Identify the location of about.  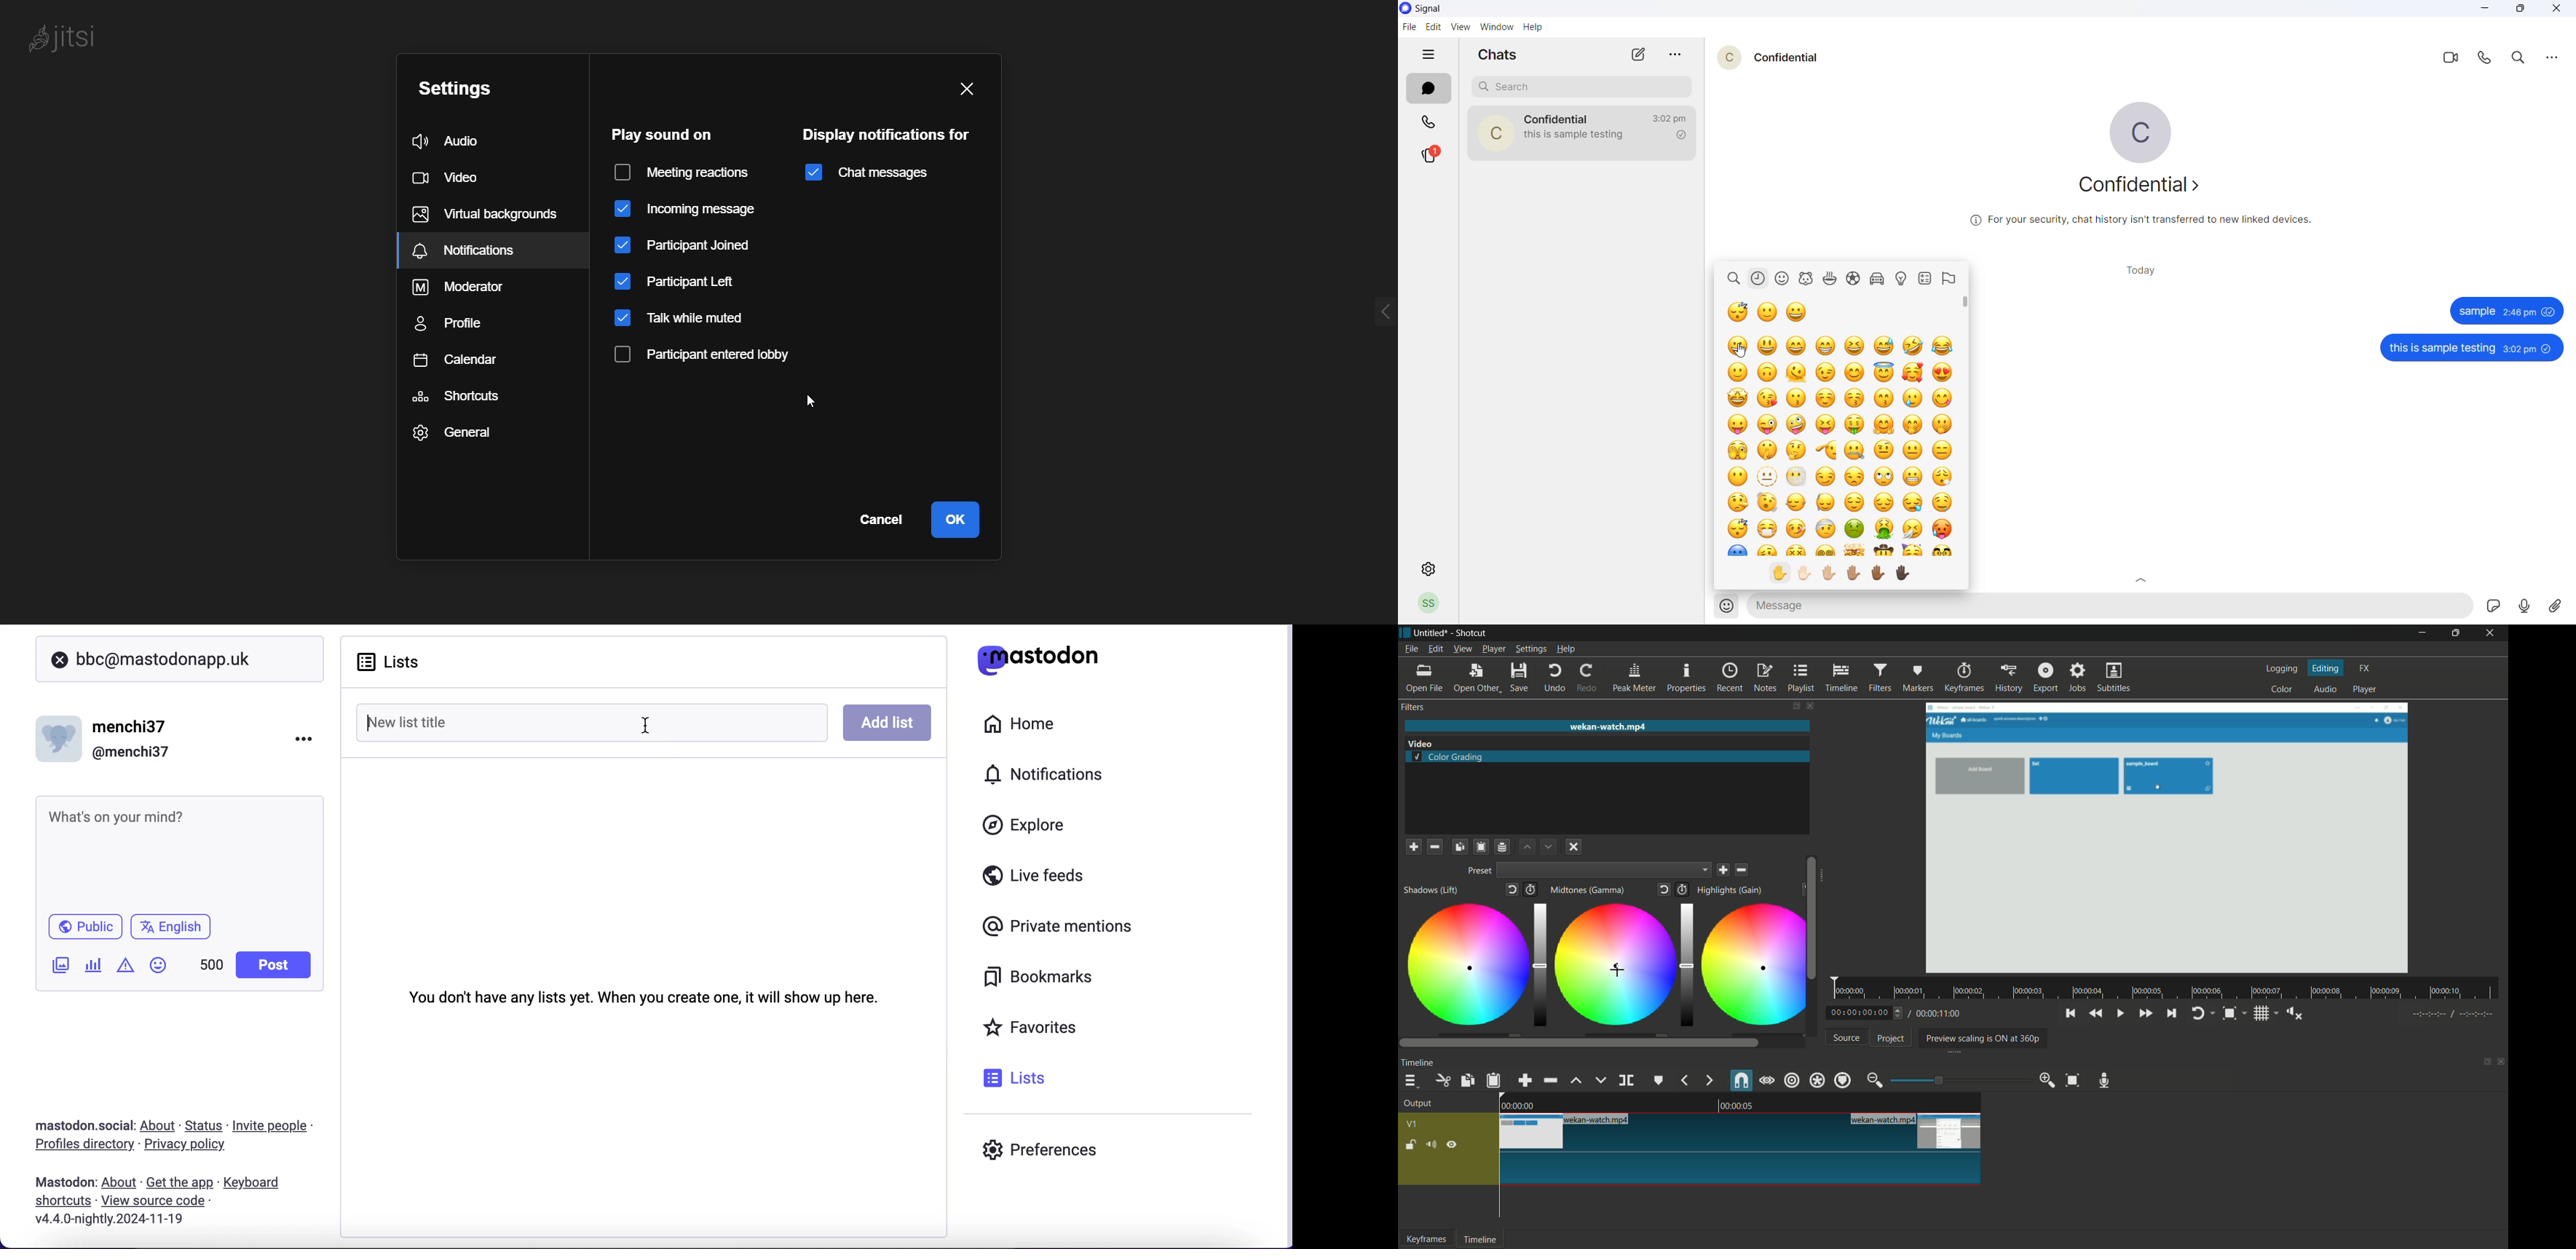
(121, 1183).